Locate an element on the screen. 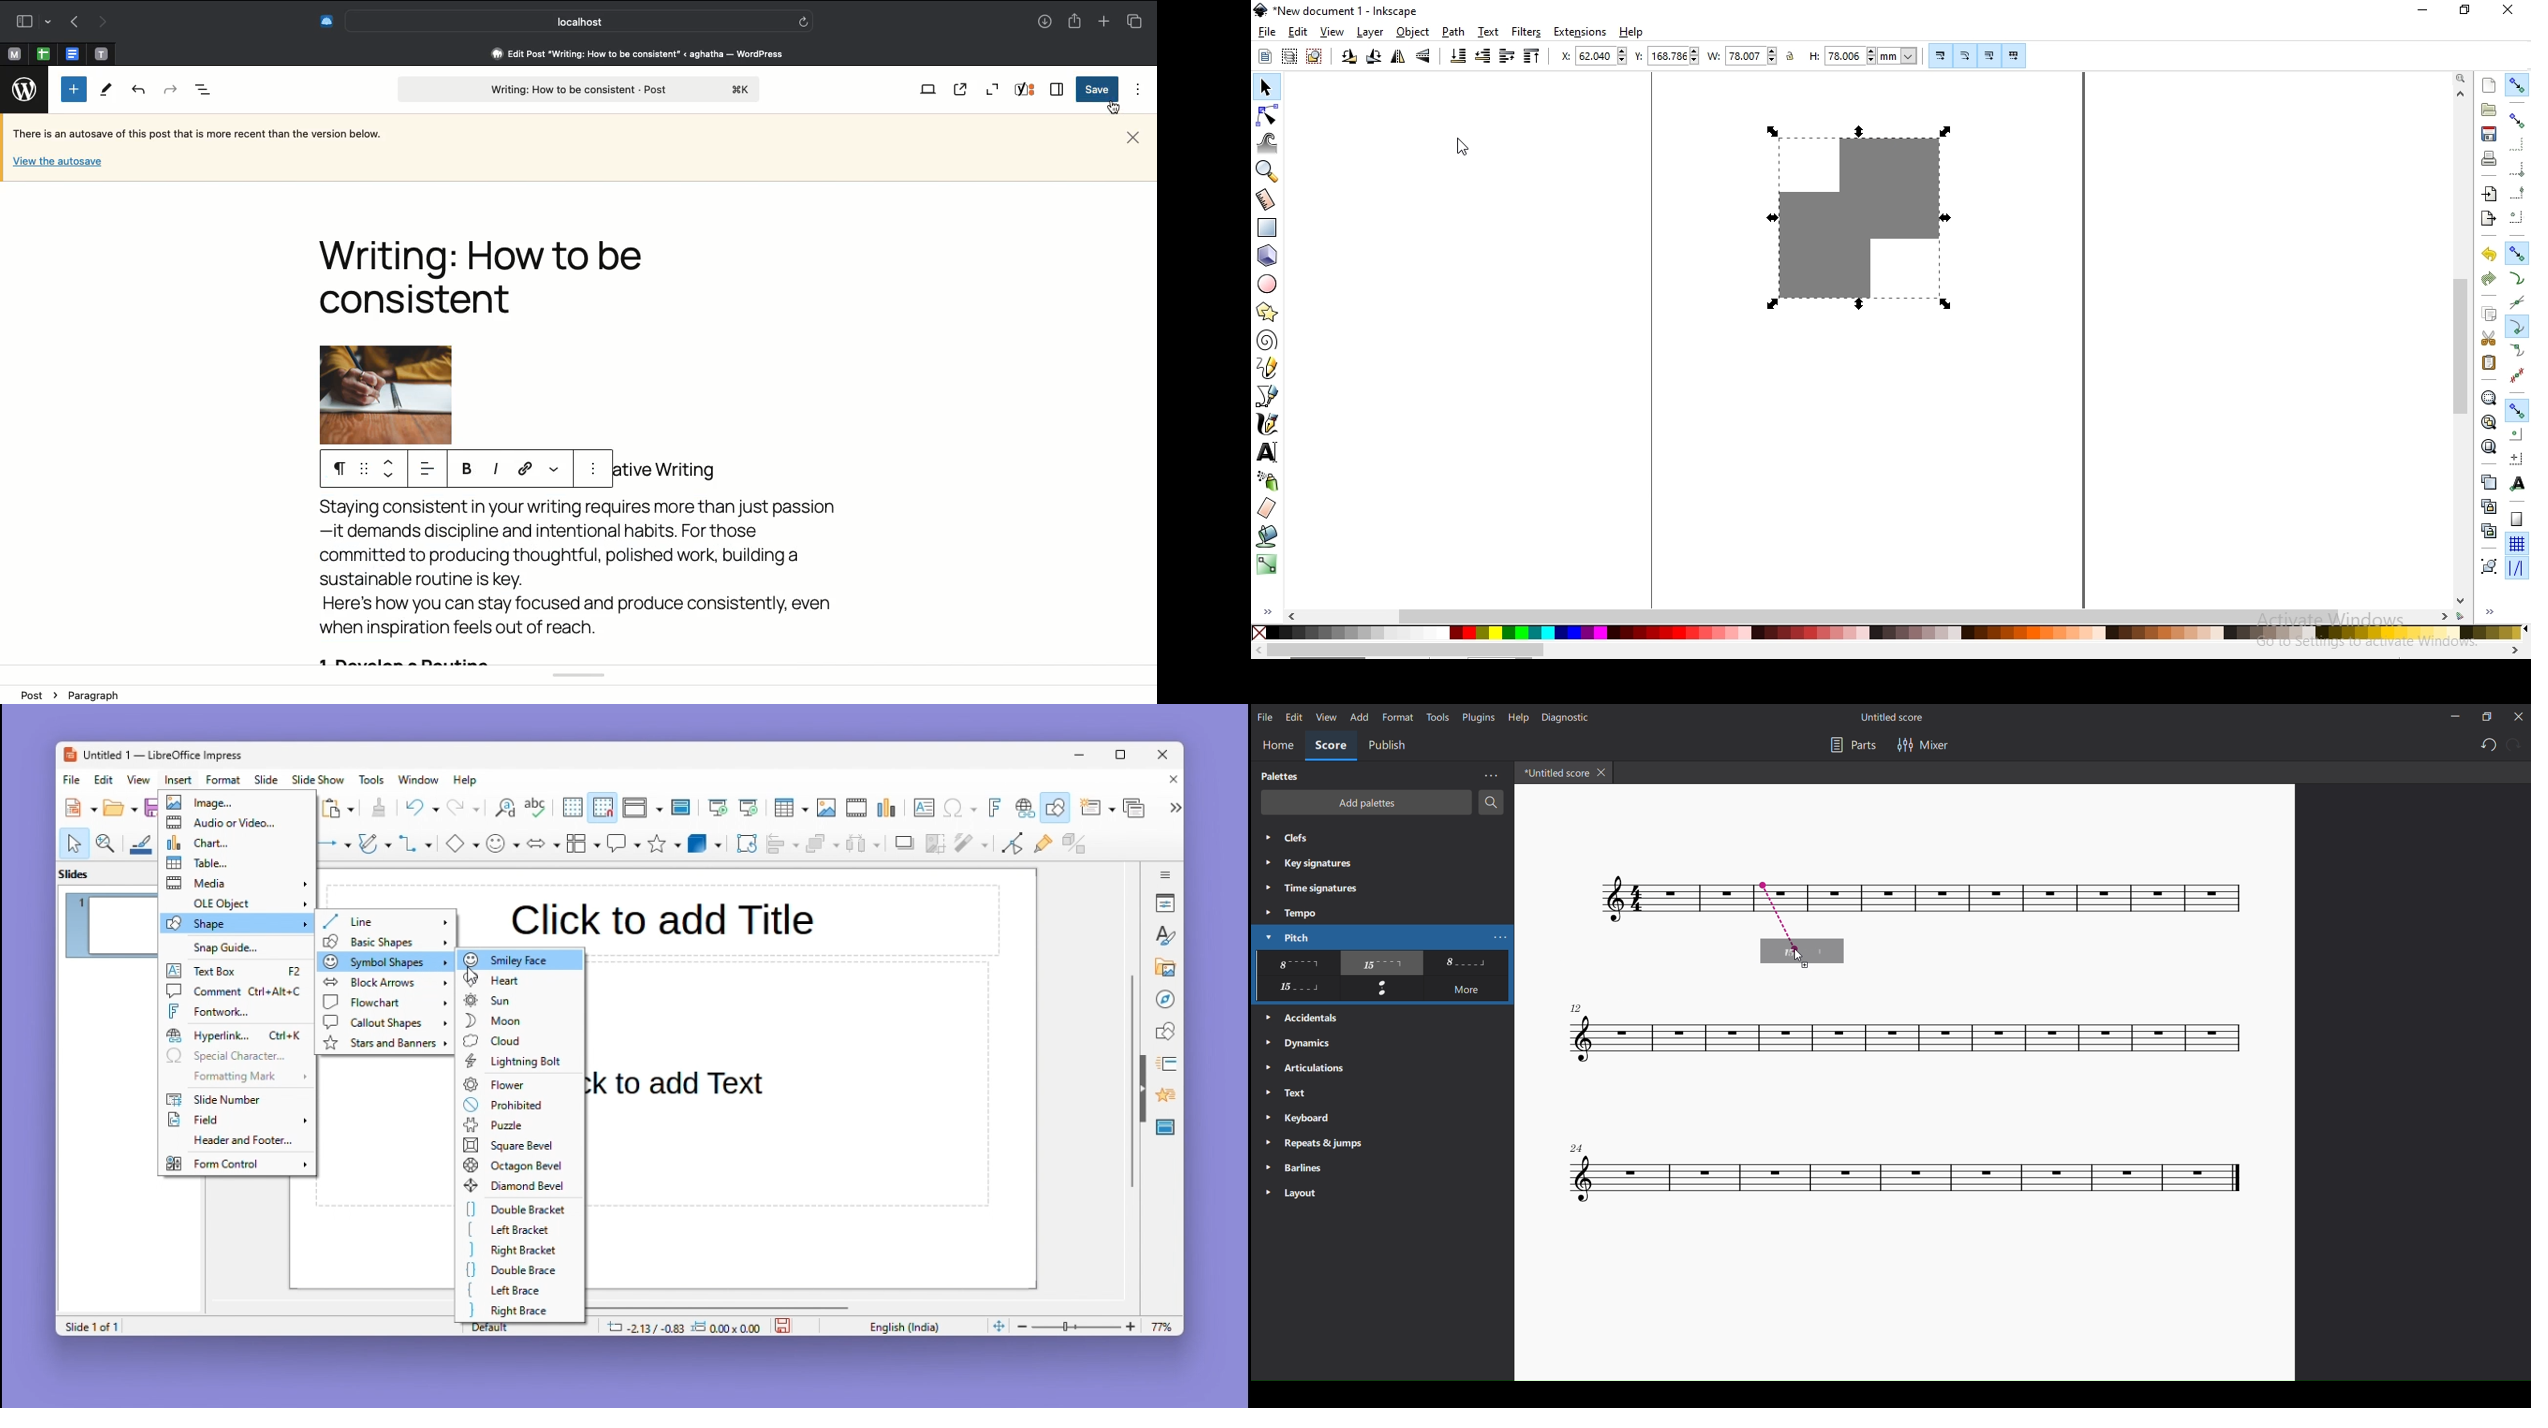 This screenshot has height=1428, width=2548. Double bracket is located at coordinates (519, 1210).